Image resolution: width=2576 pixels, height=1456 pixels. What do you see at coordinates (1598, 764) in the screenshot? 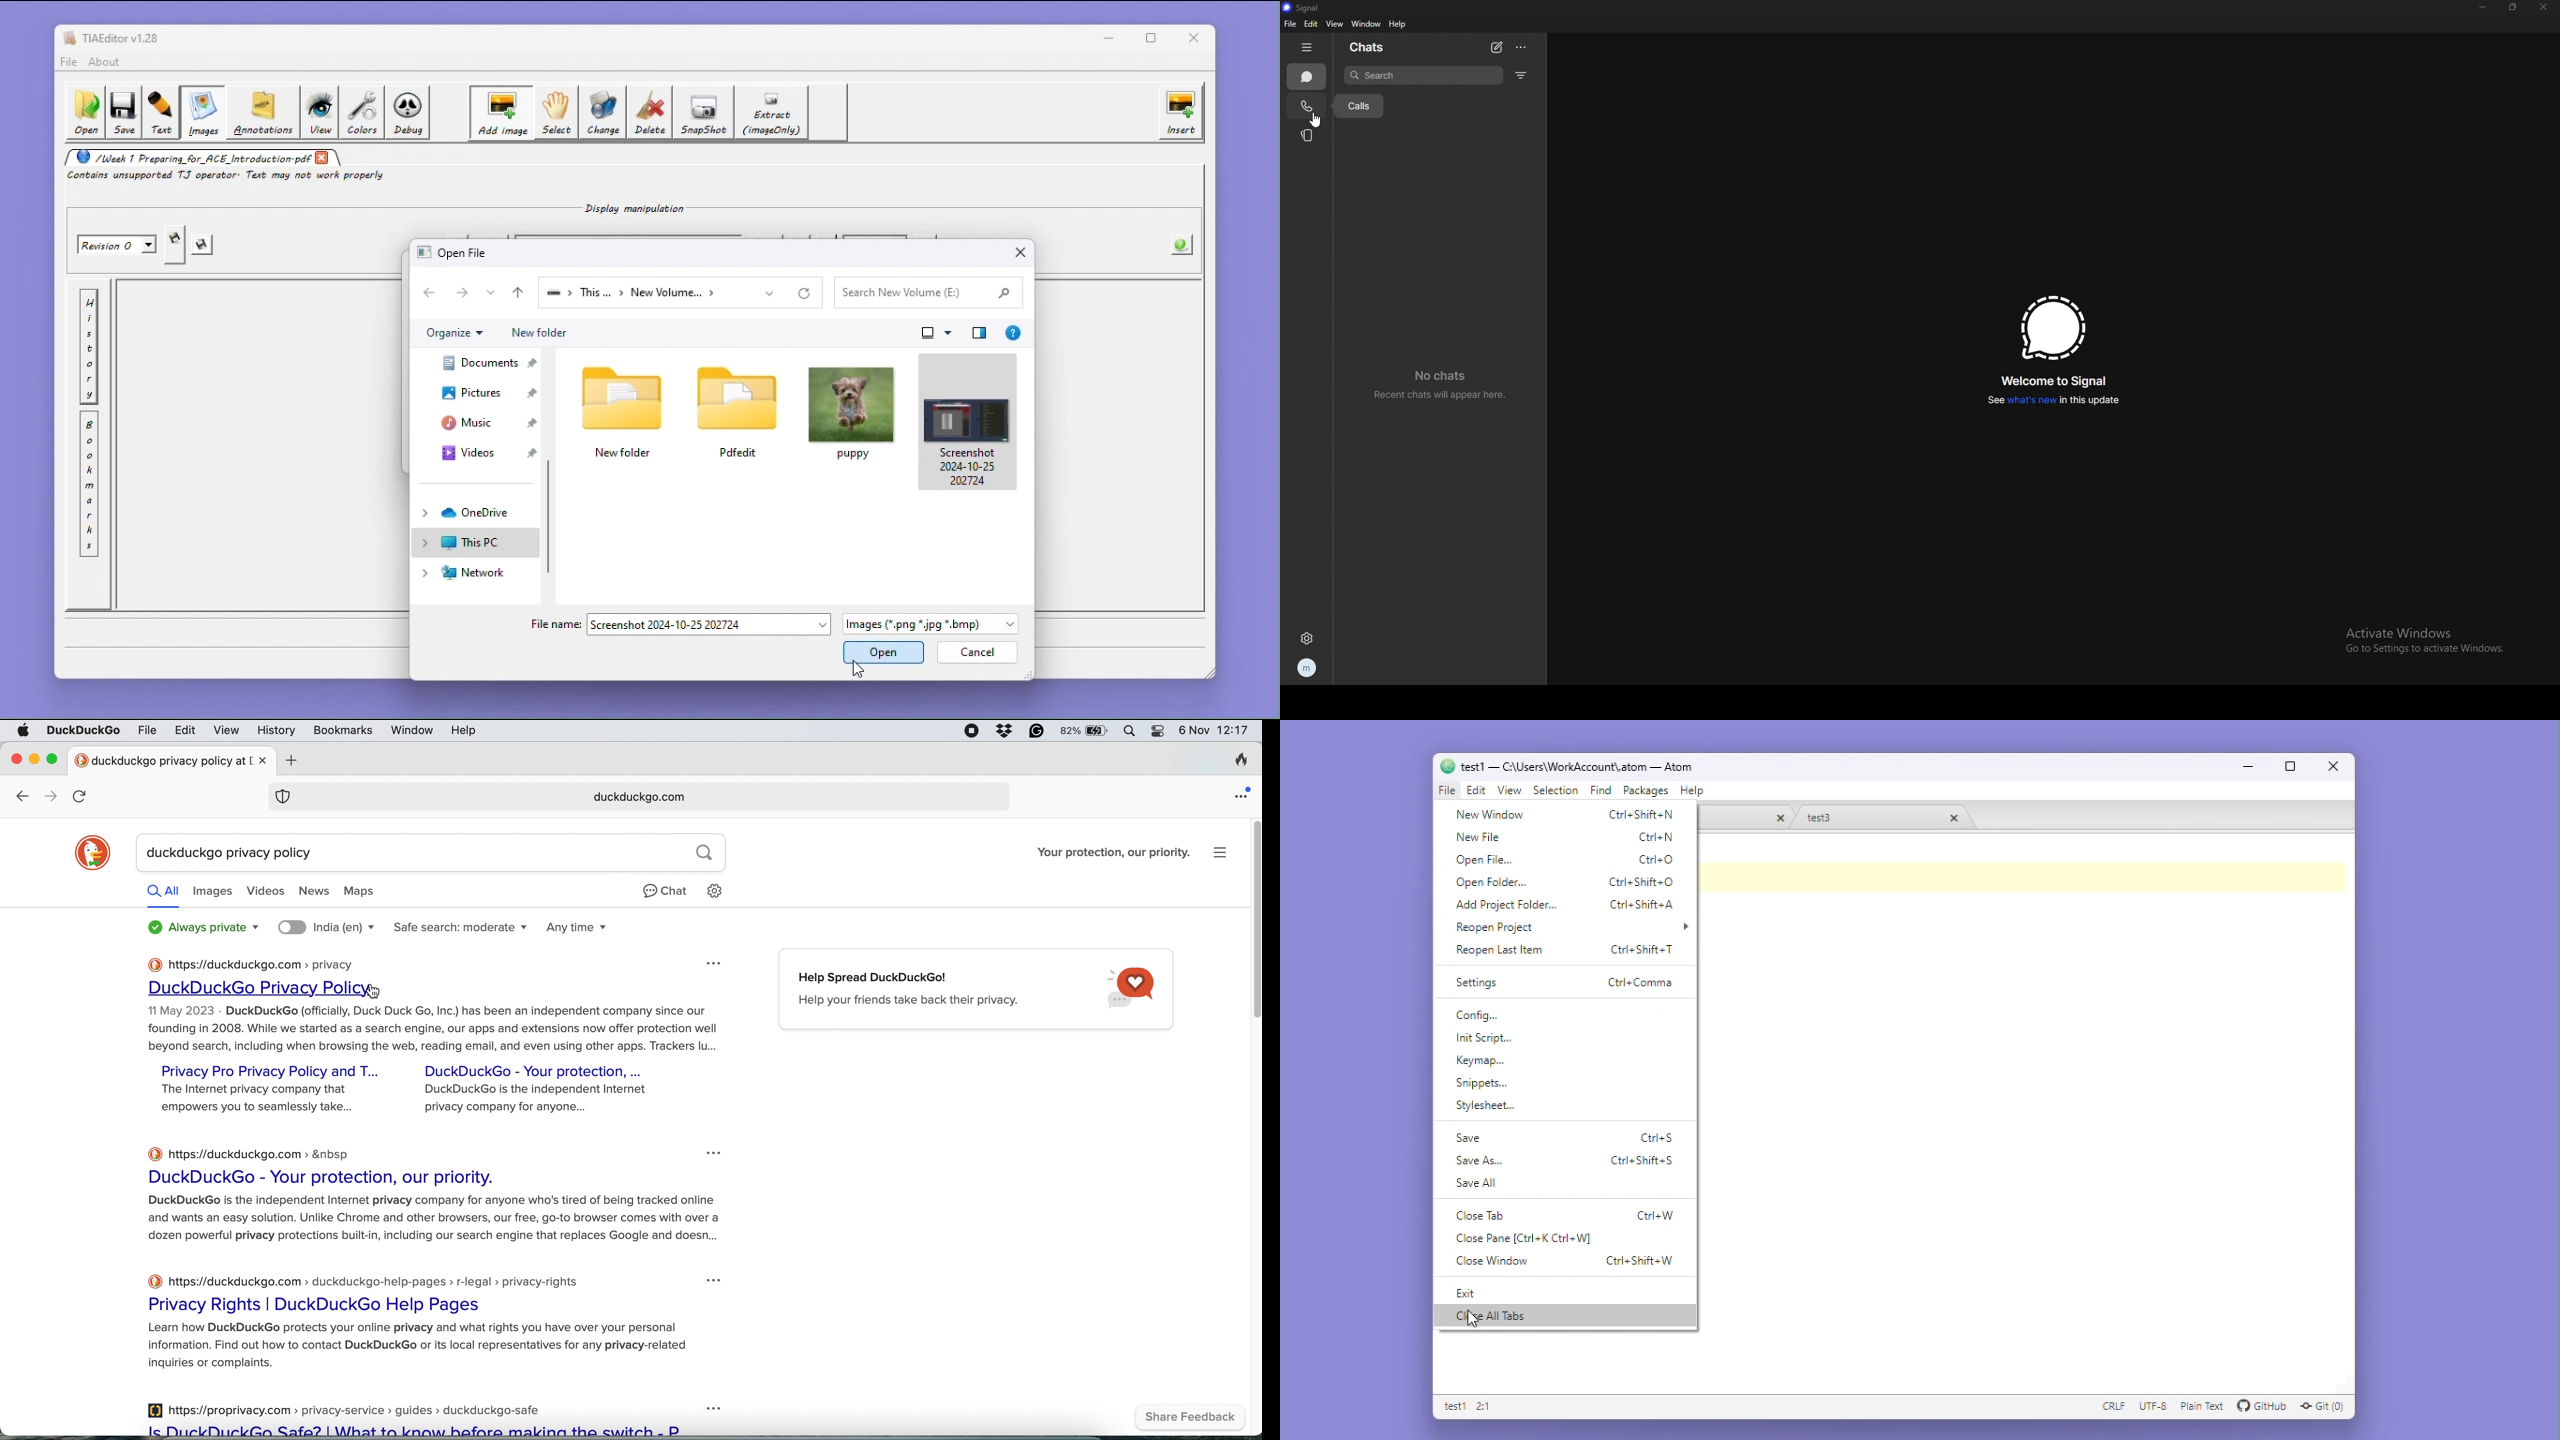
I see `test1 - C :\users\workaccount\atom-atom` at bounding box center [1598, 764].